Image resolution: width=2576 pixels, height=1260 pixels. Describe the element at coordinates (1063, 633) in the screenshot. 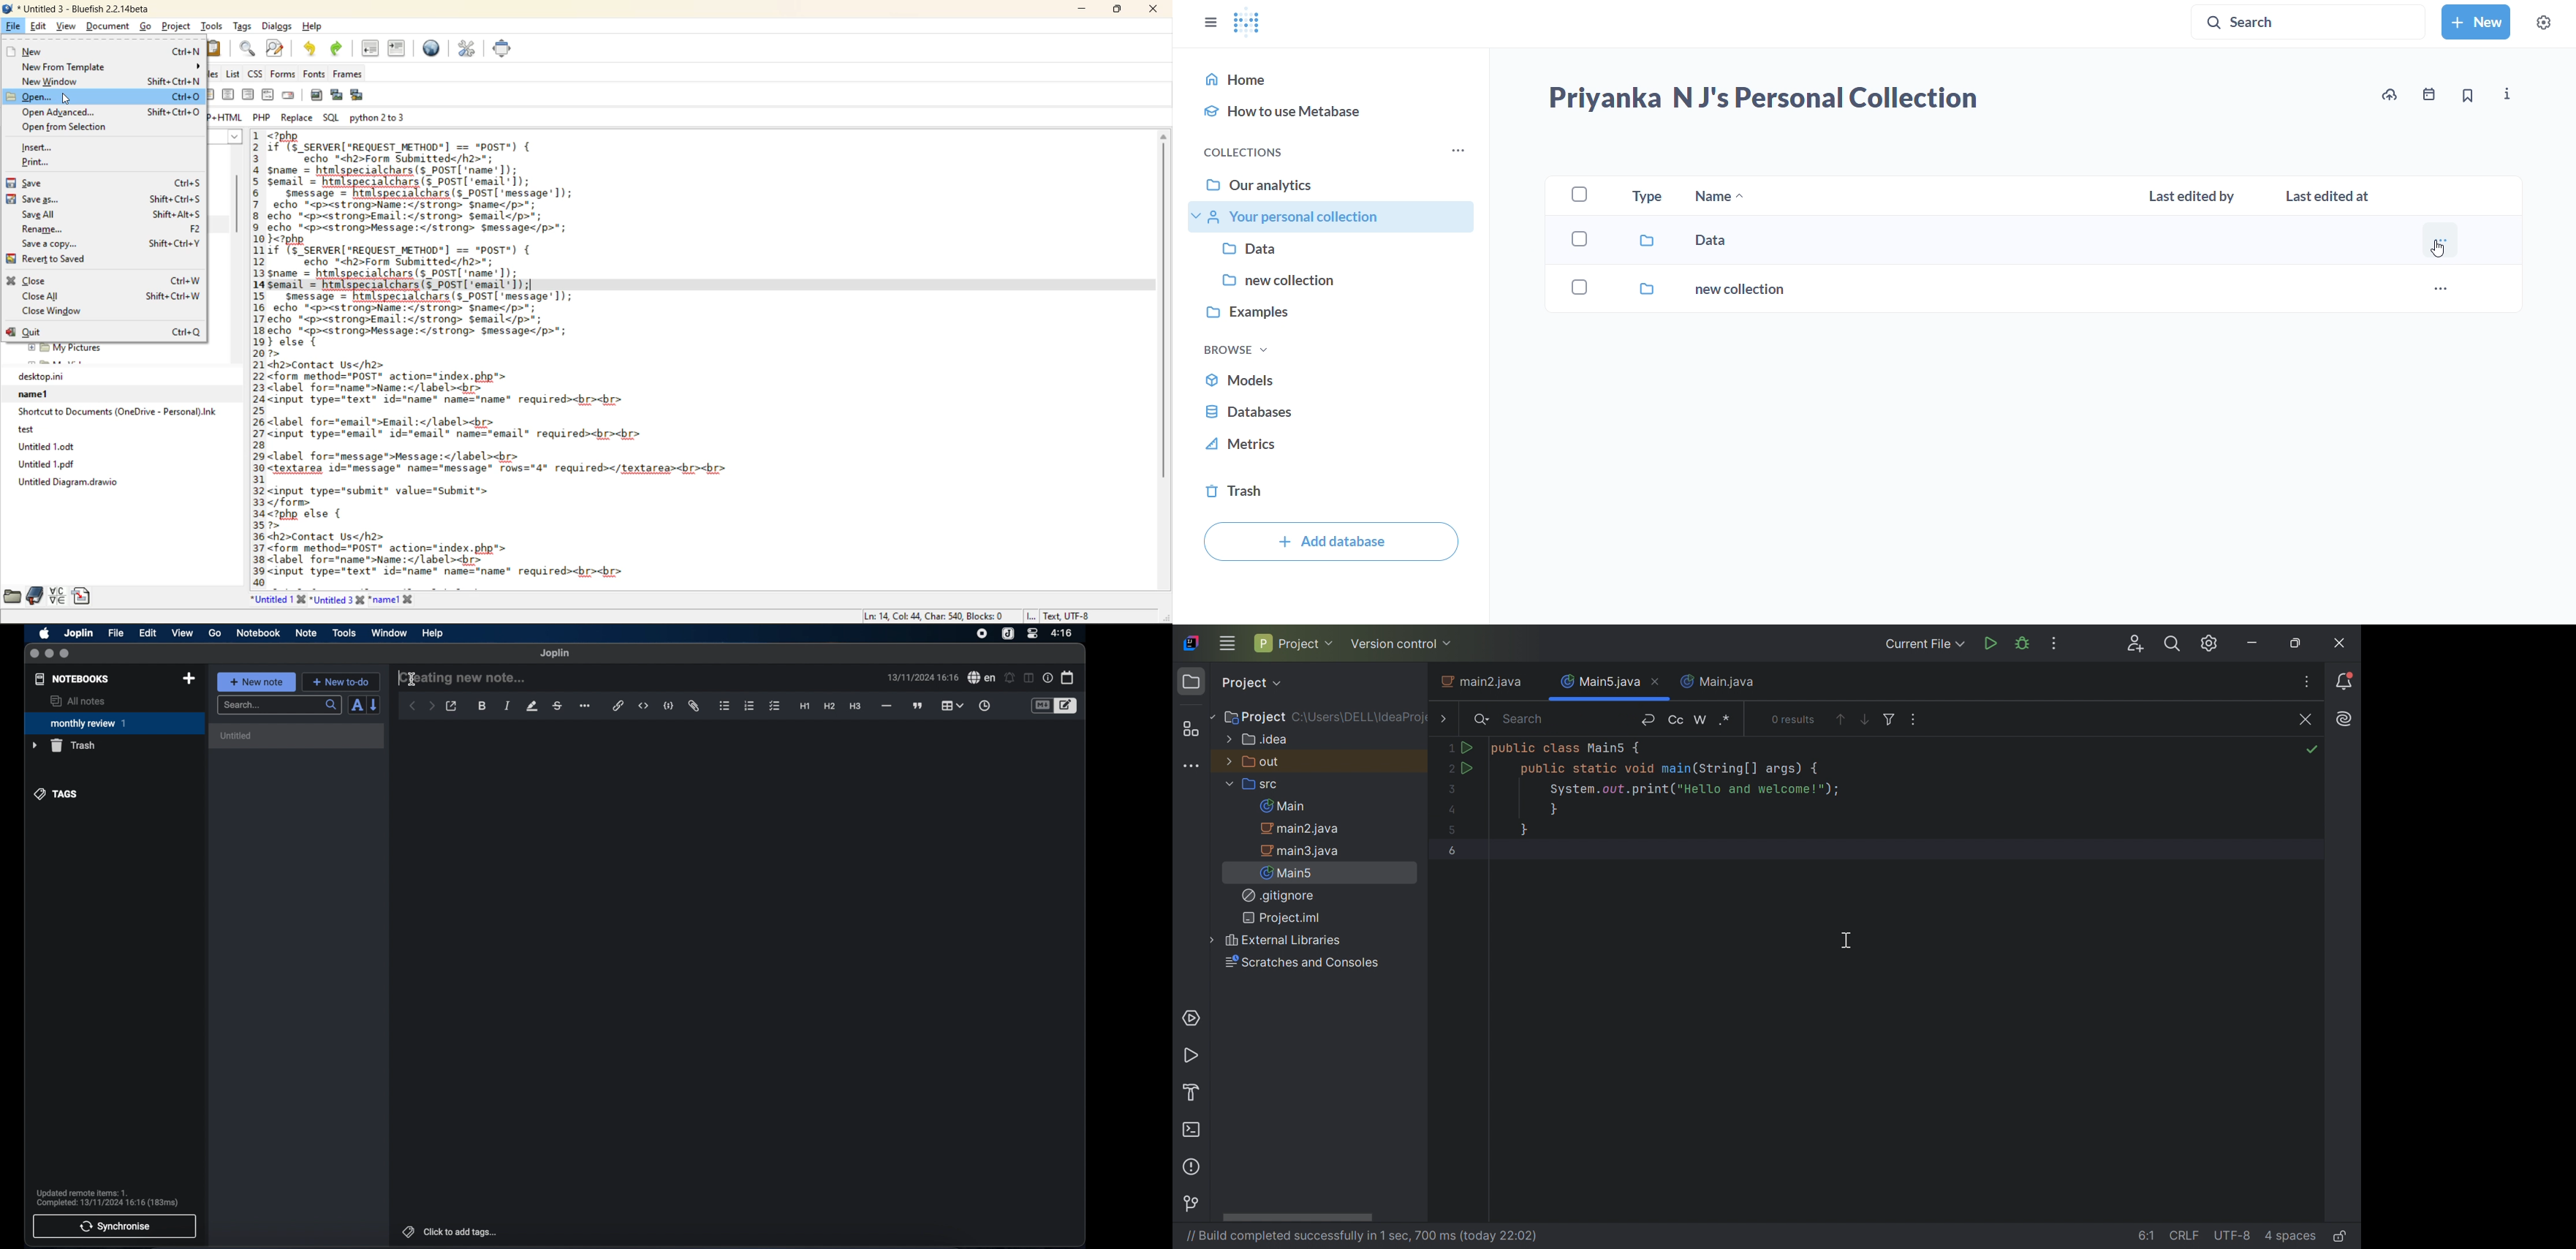

I see `time` at that location.